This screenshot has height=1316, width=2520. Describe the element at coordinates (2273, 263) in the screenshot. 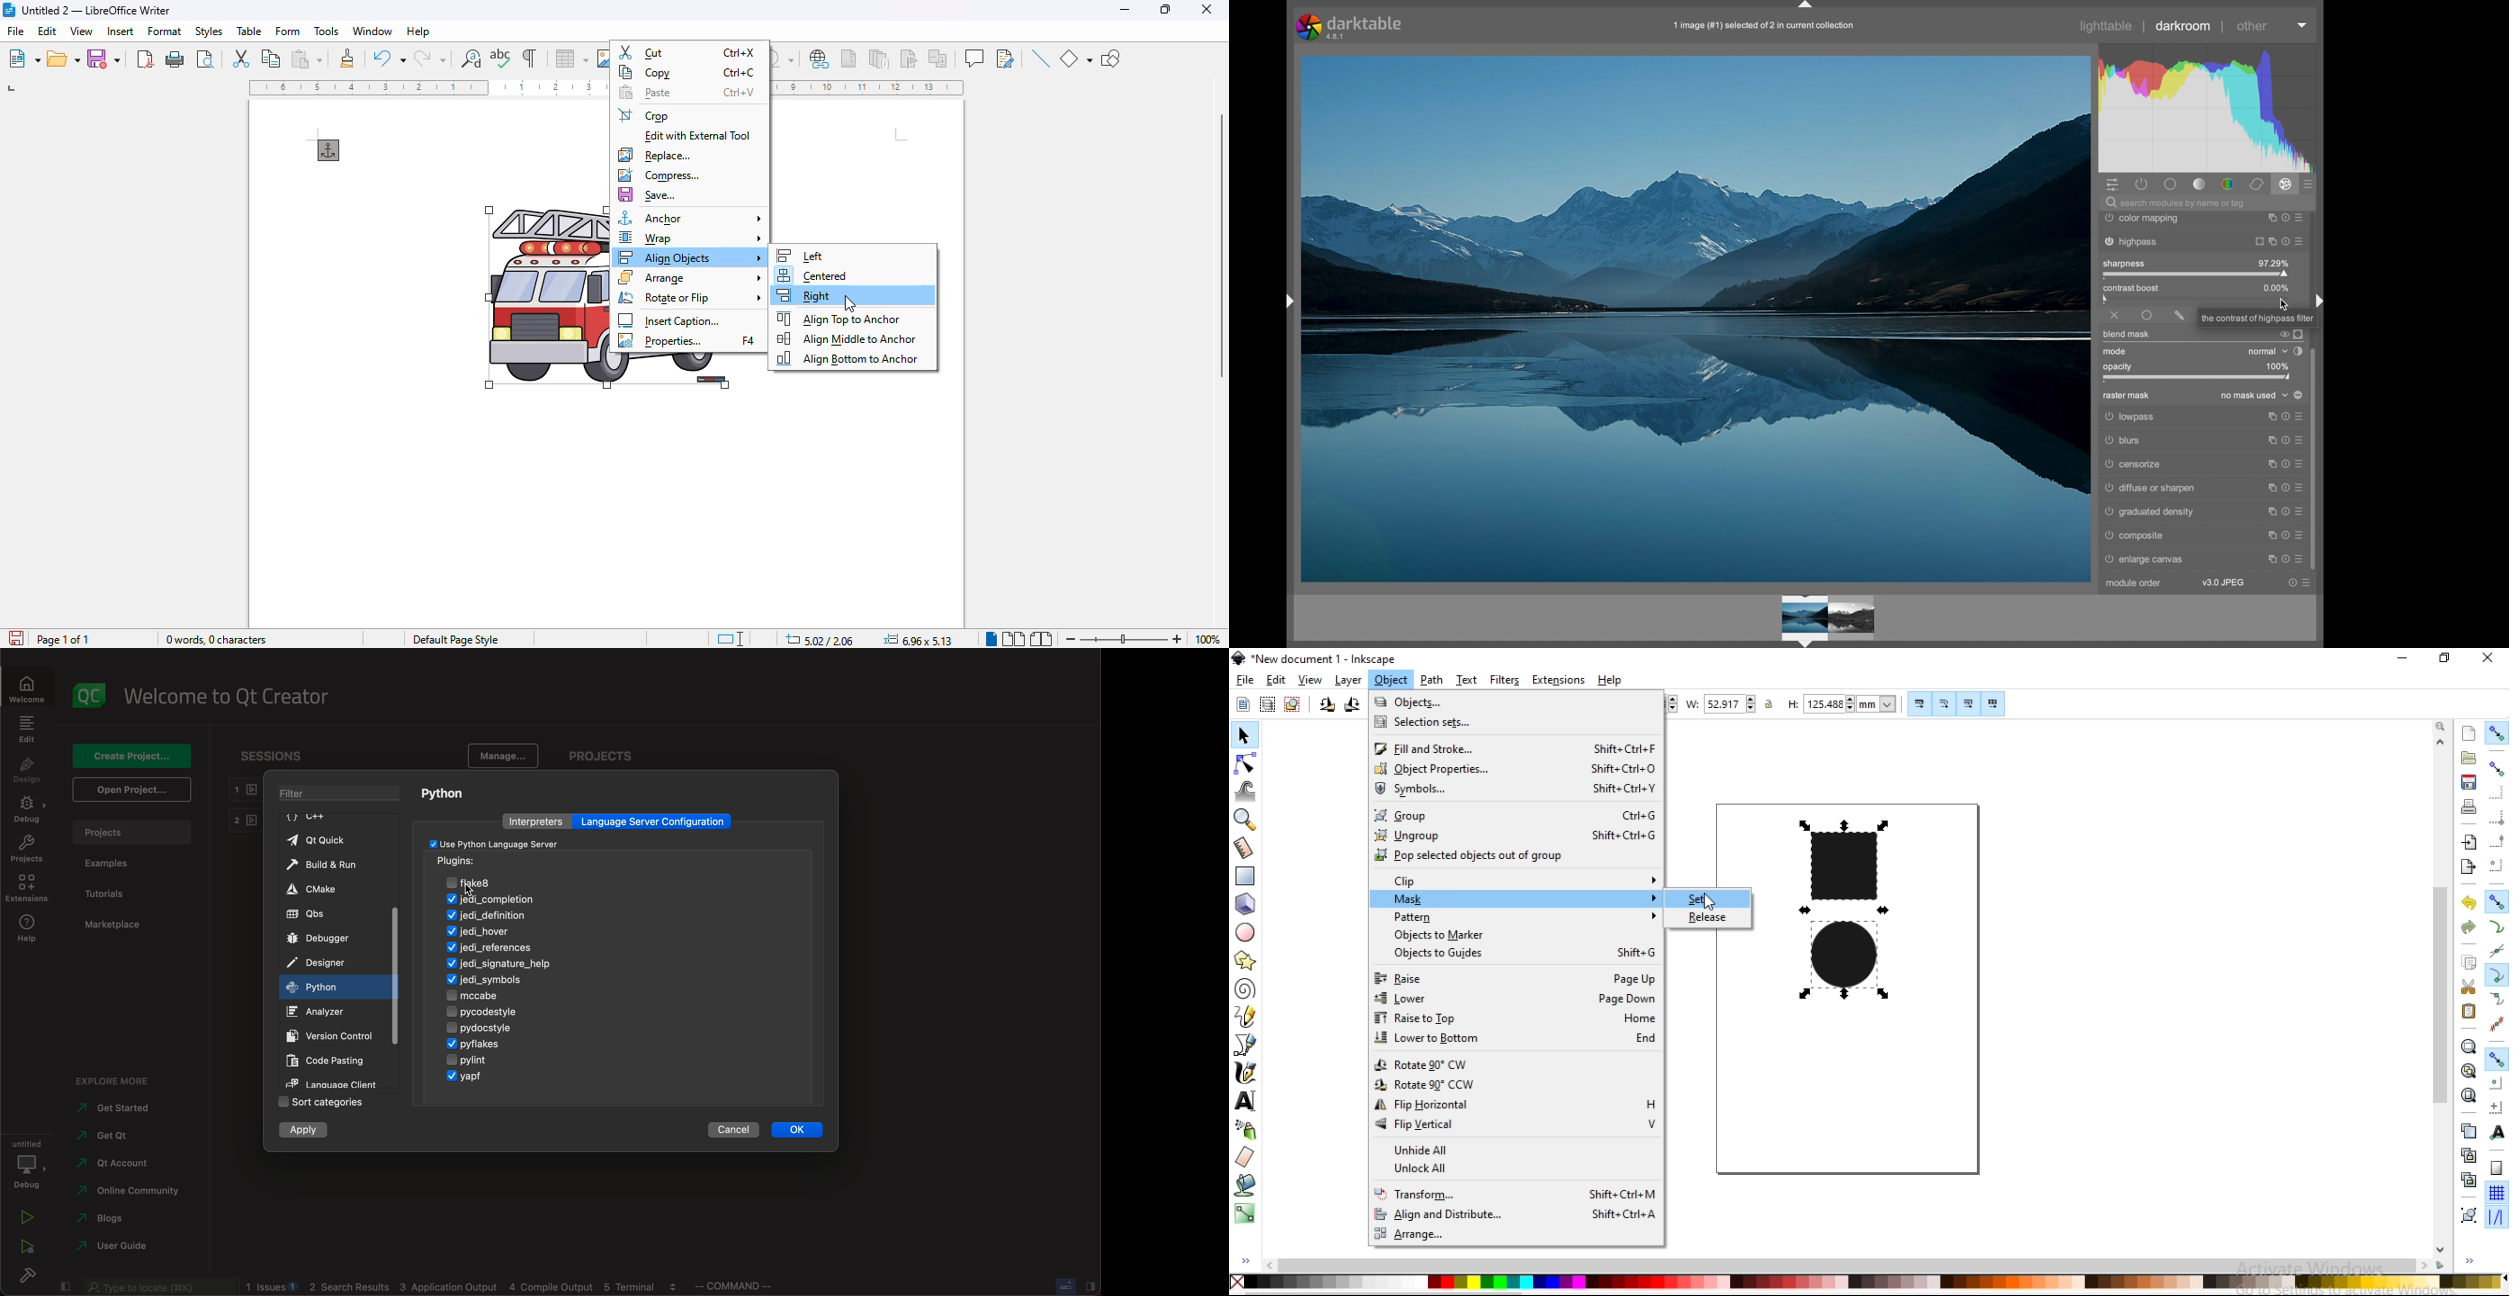

I see `97.29%` at that location.